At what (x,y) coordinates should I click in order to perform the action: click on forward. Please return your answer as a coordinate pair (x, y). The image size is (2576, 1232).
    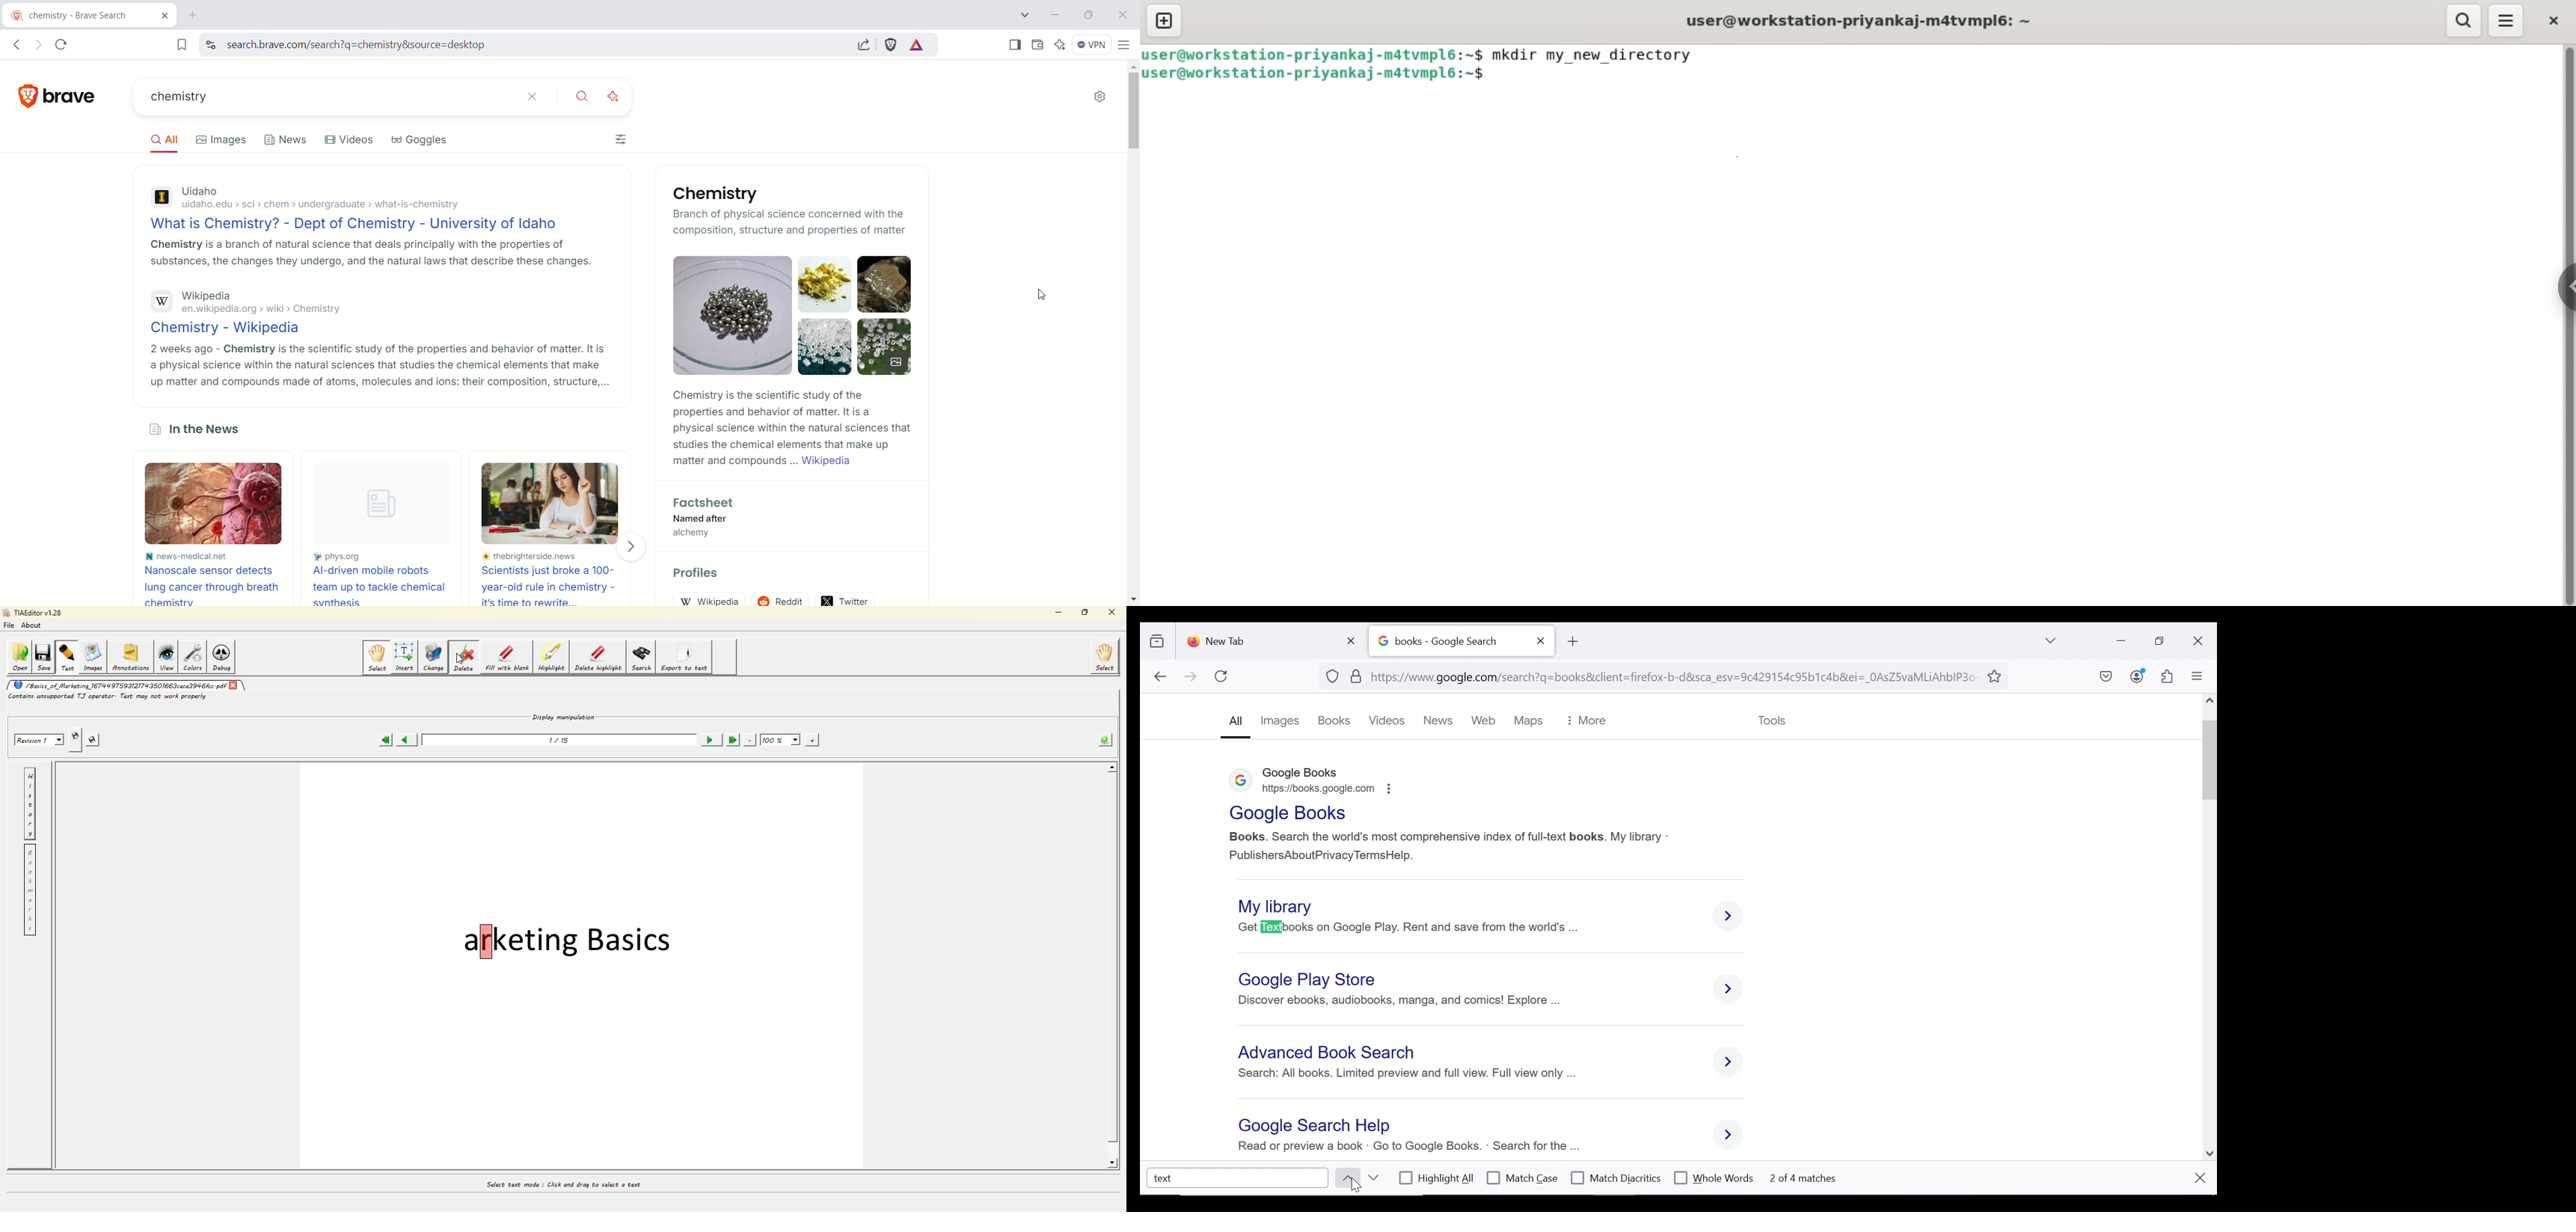
    Looking at the image, I should click on (1191, 677).